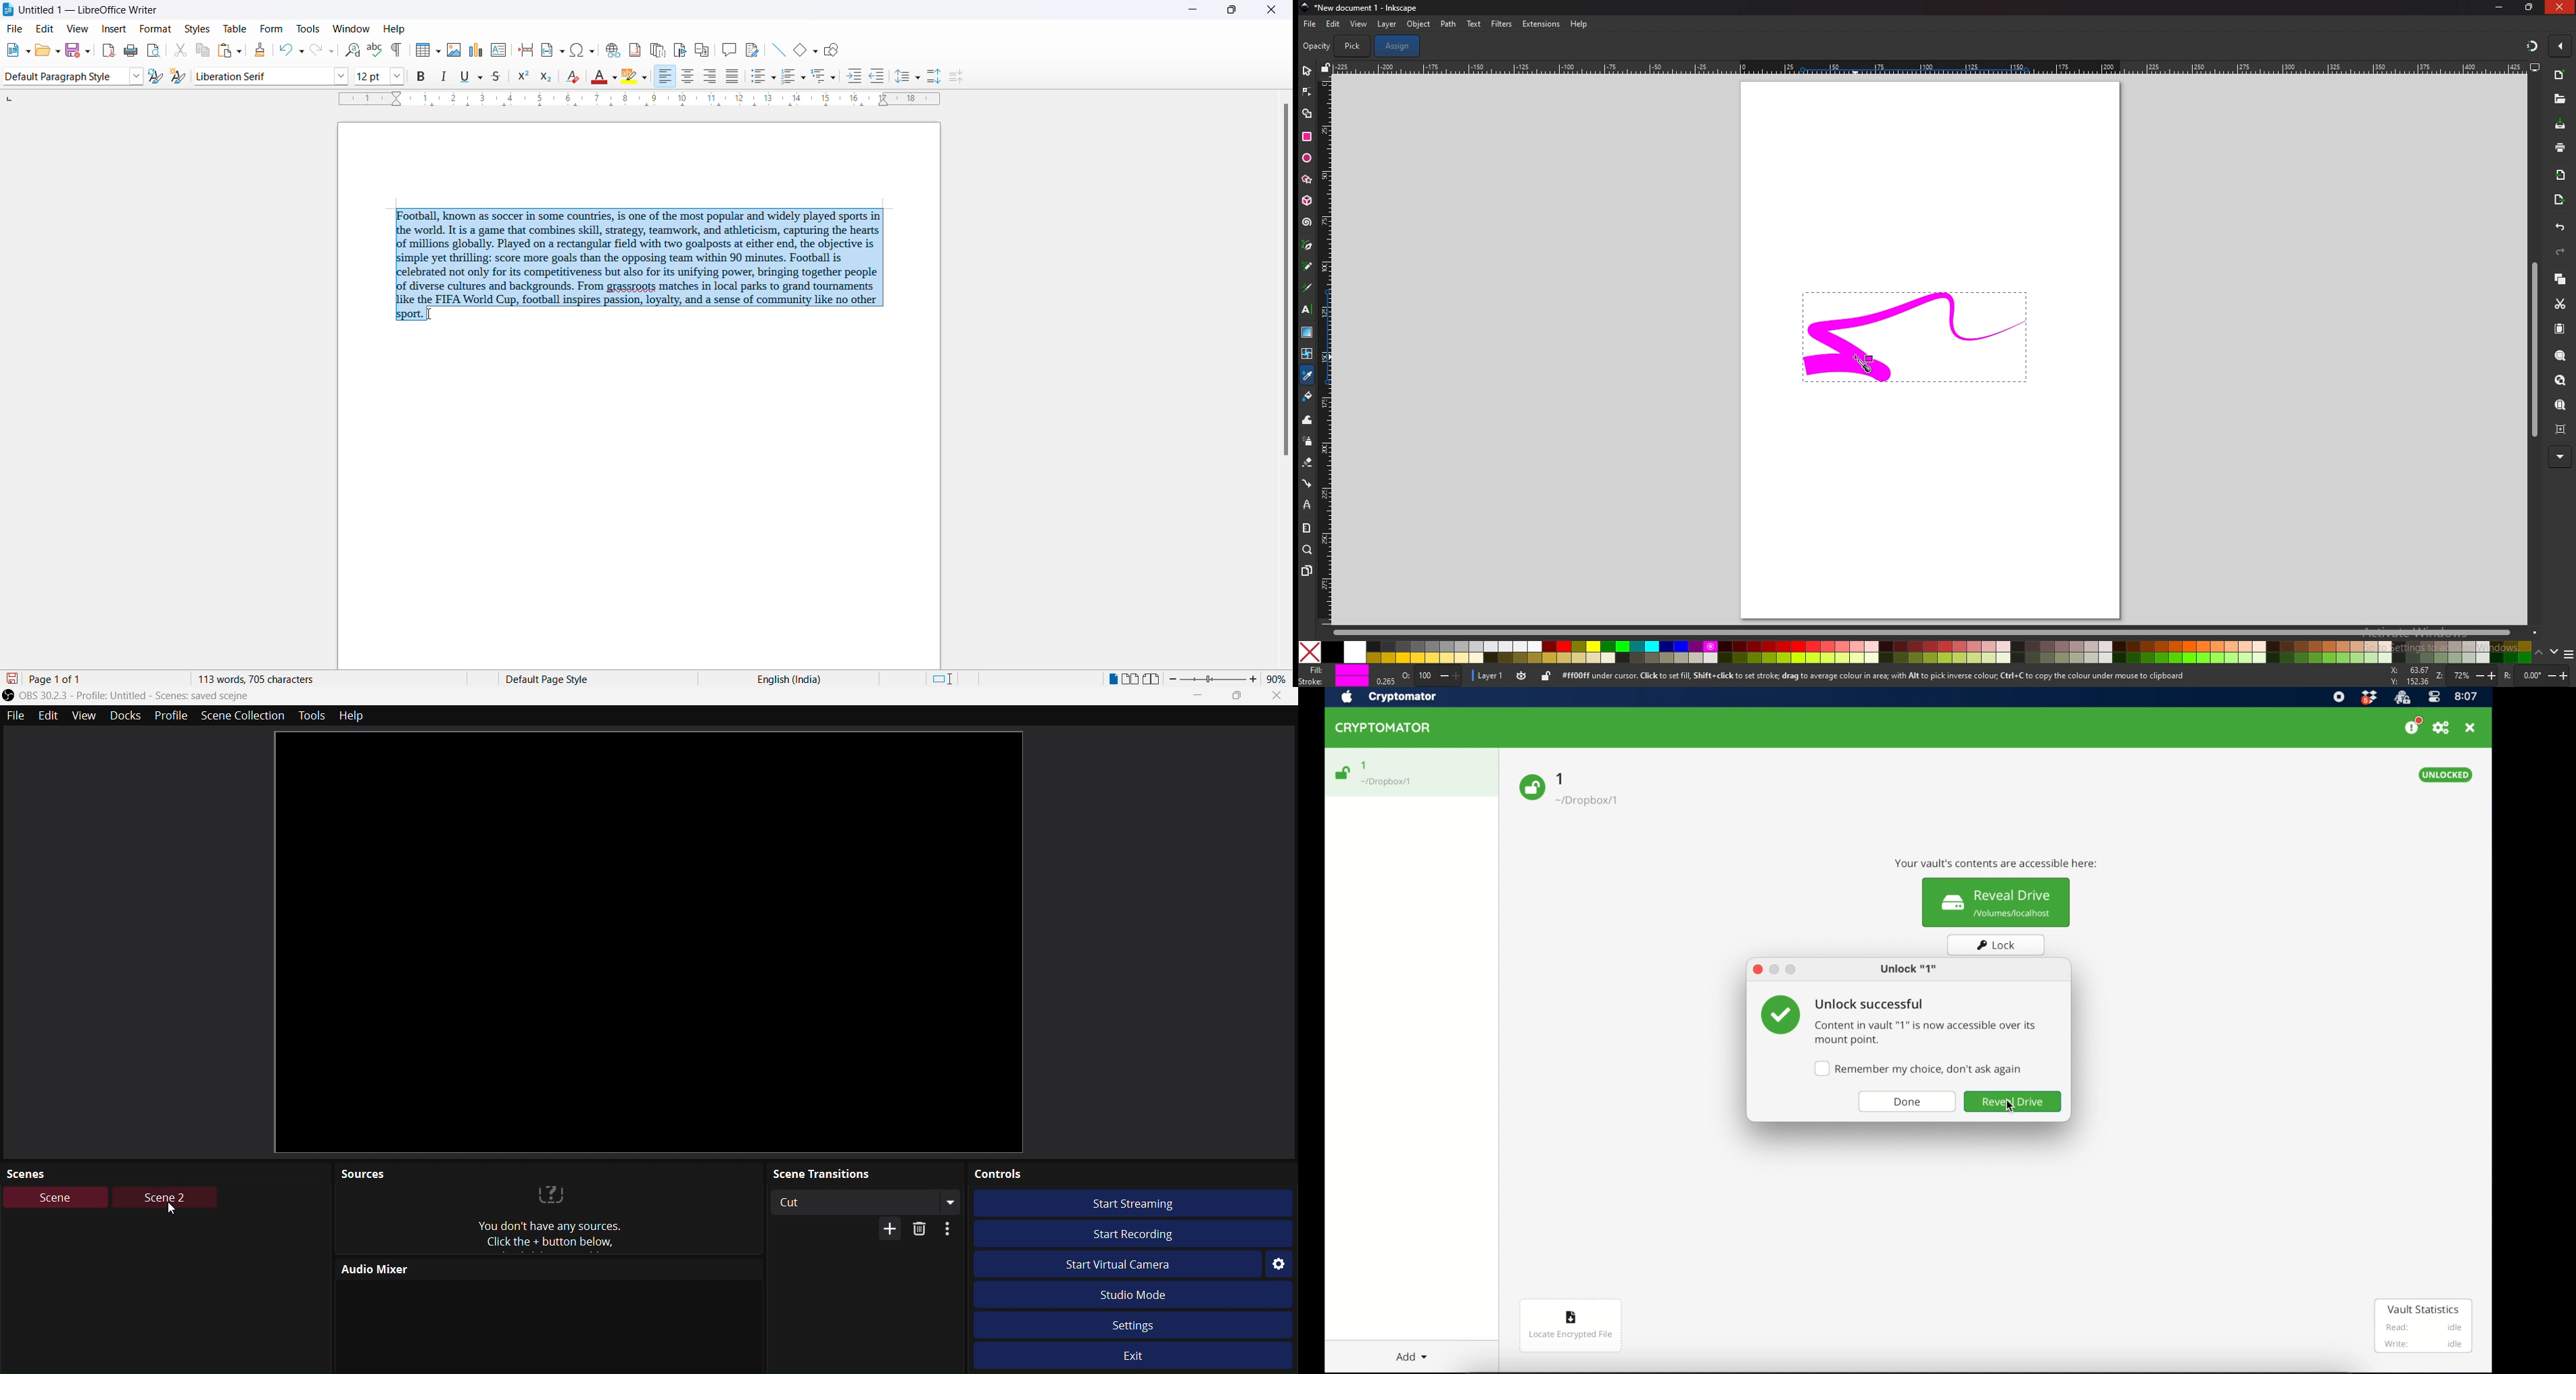  What do you see at coordinates (1908, 1102) in the screenshot?
I see `done` at bounding box center [1908, 1102].